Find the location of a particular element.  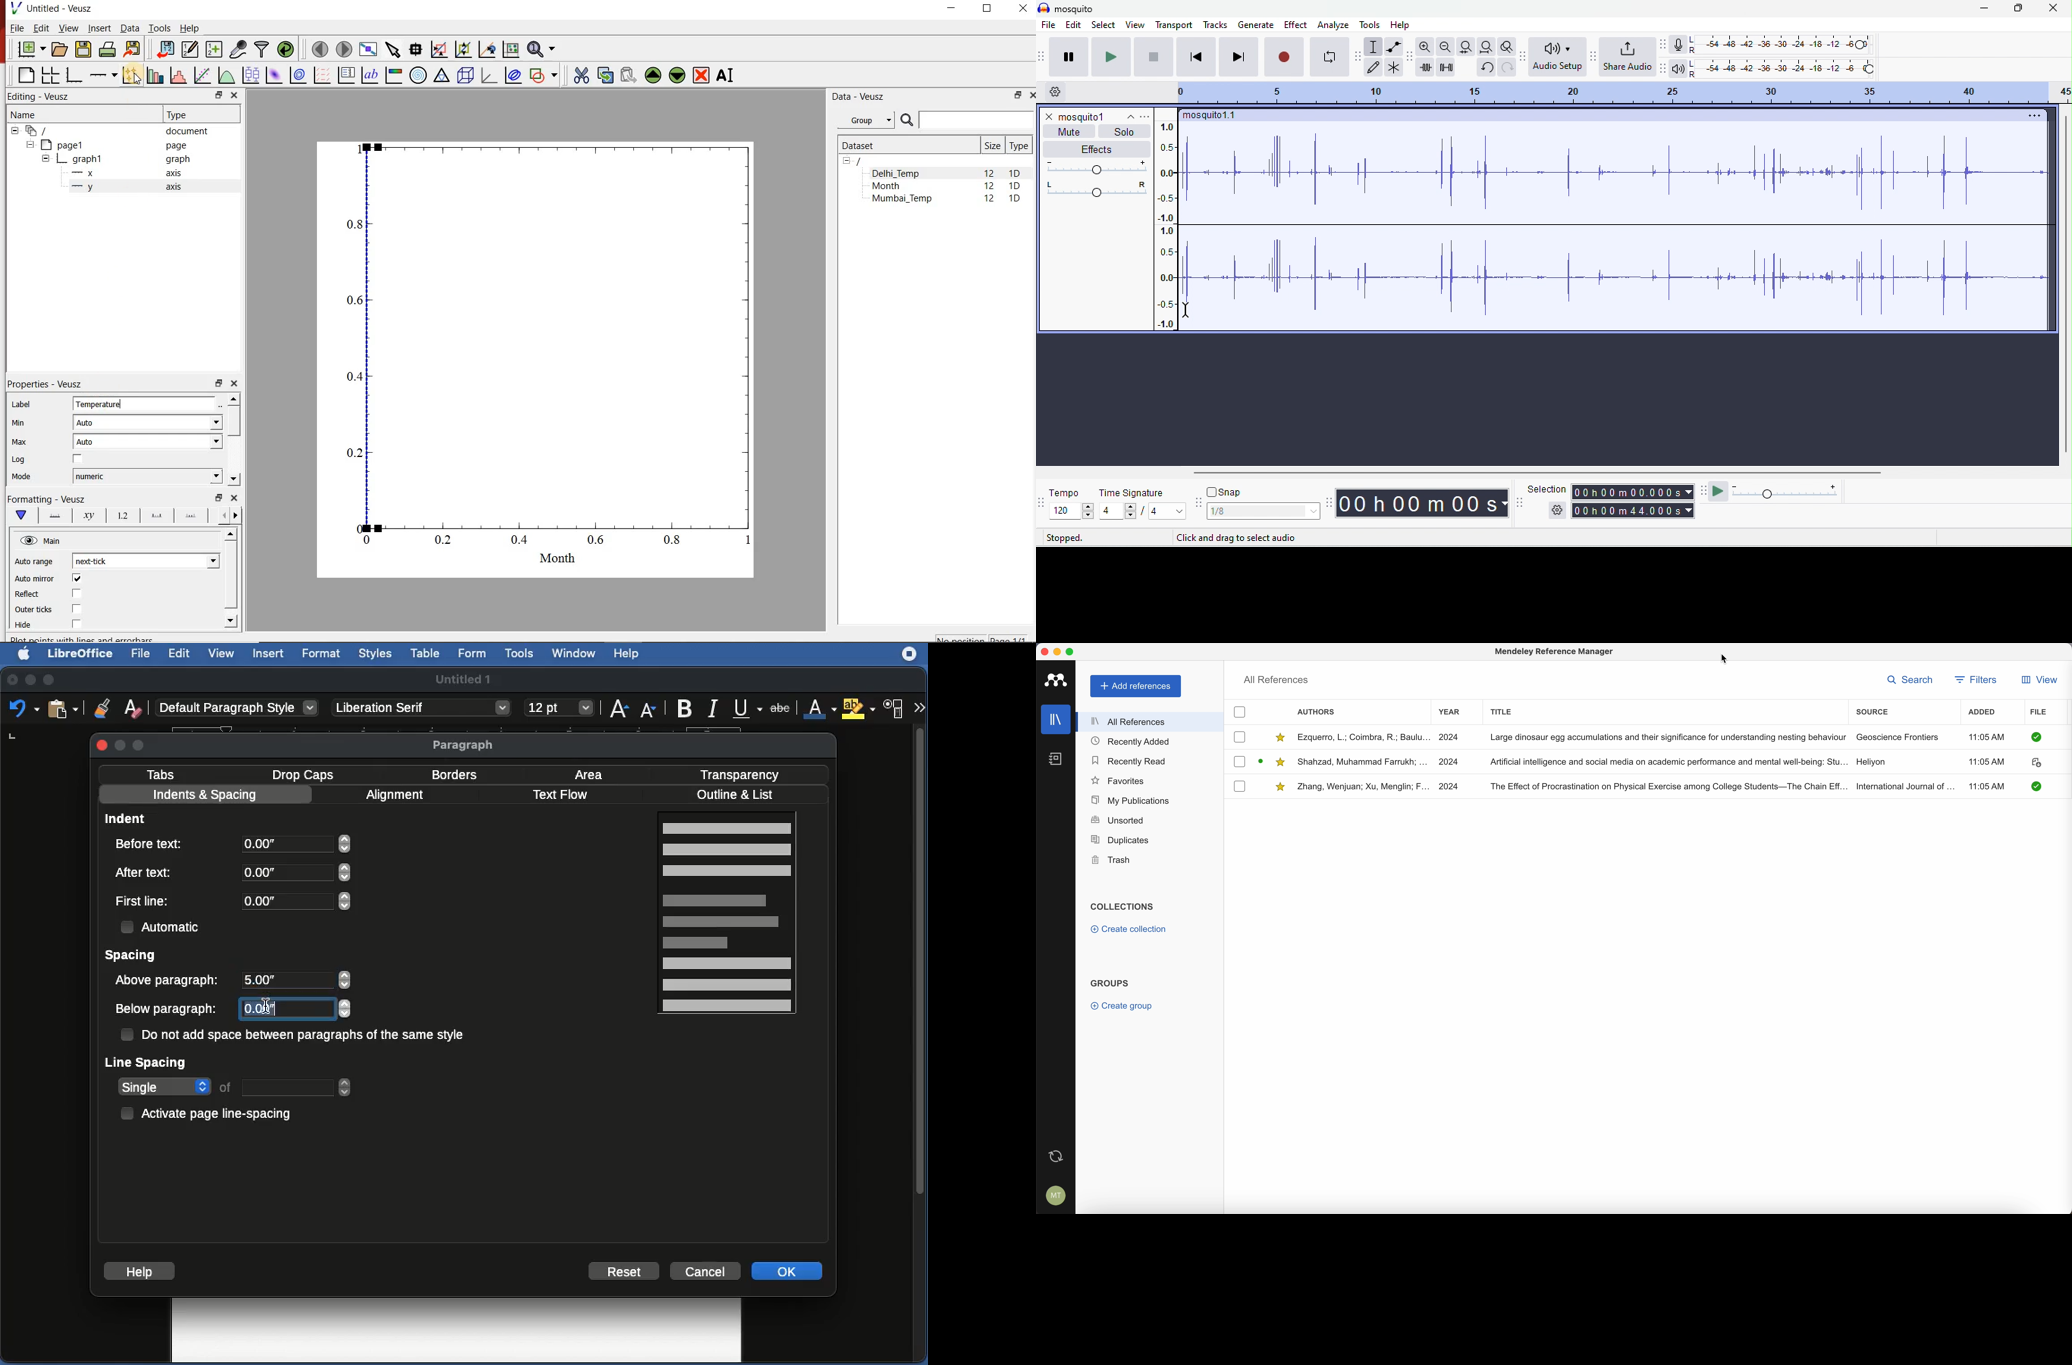

Label is located at coordinates (20, 404).